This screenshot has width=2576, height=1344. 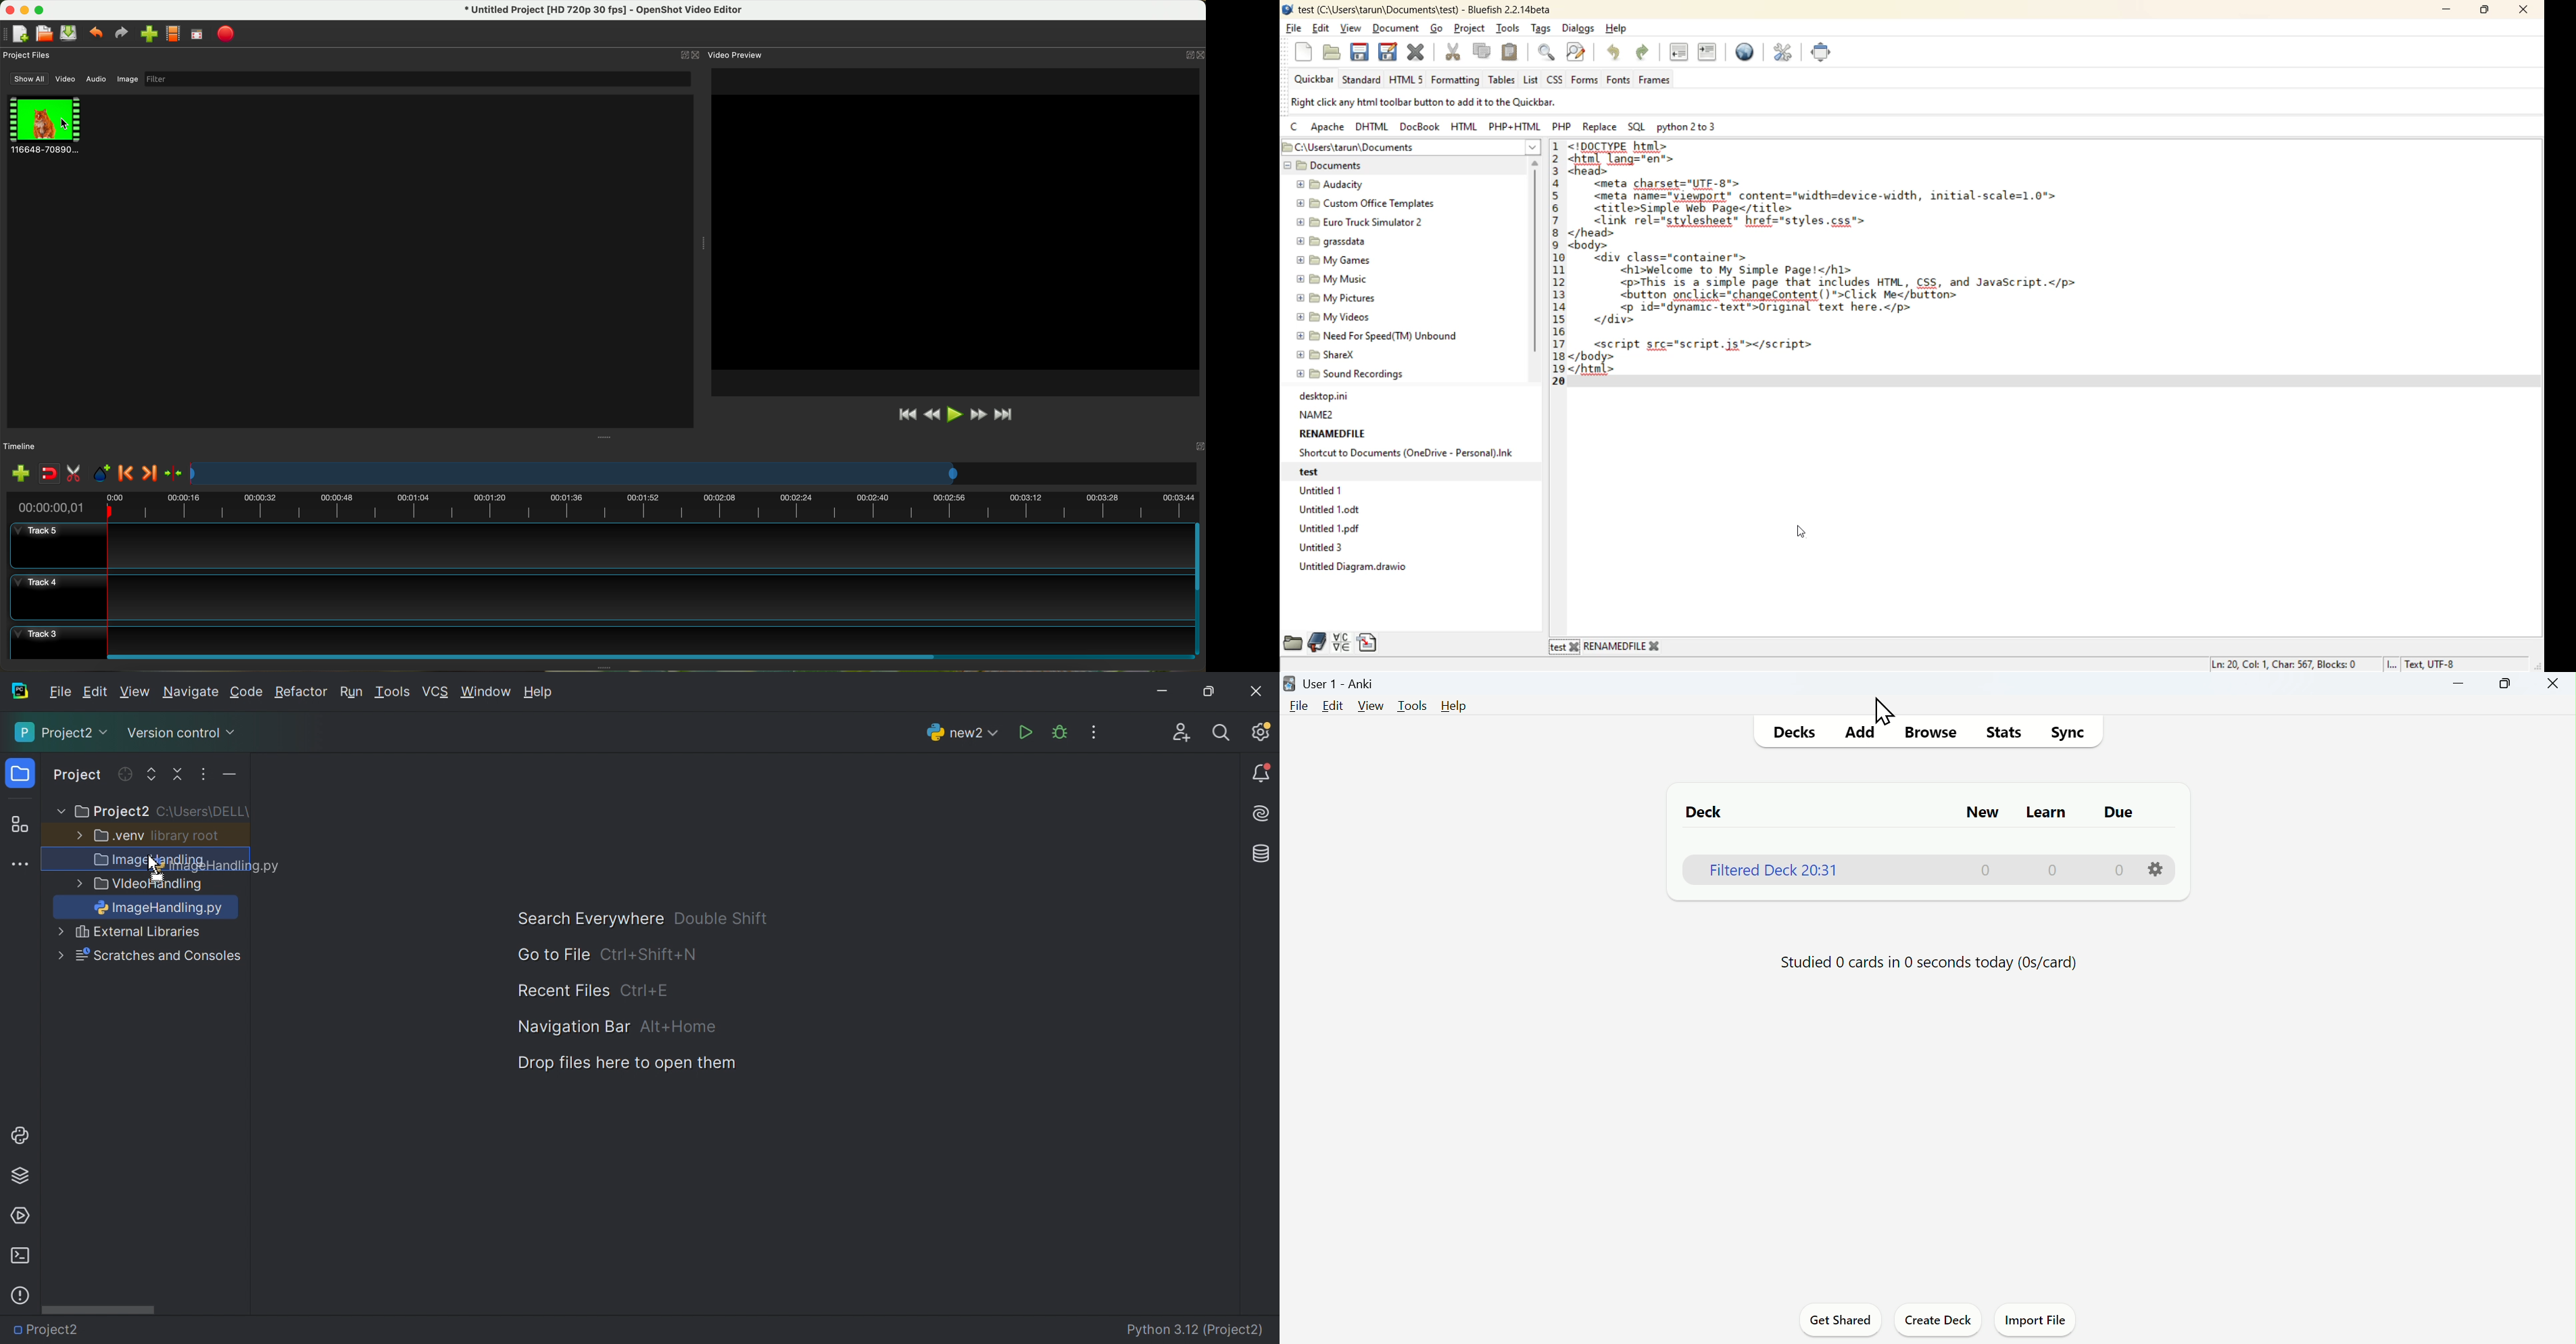 I want to click on Close, so click(x=2550, y=686).